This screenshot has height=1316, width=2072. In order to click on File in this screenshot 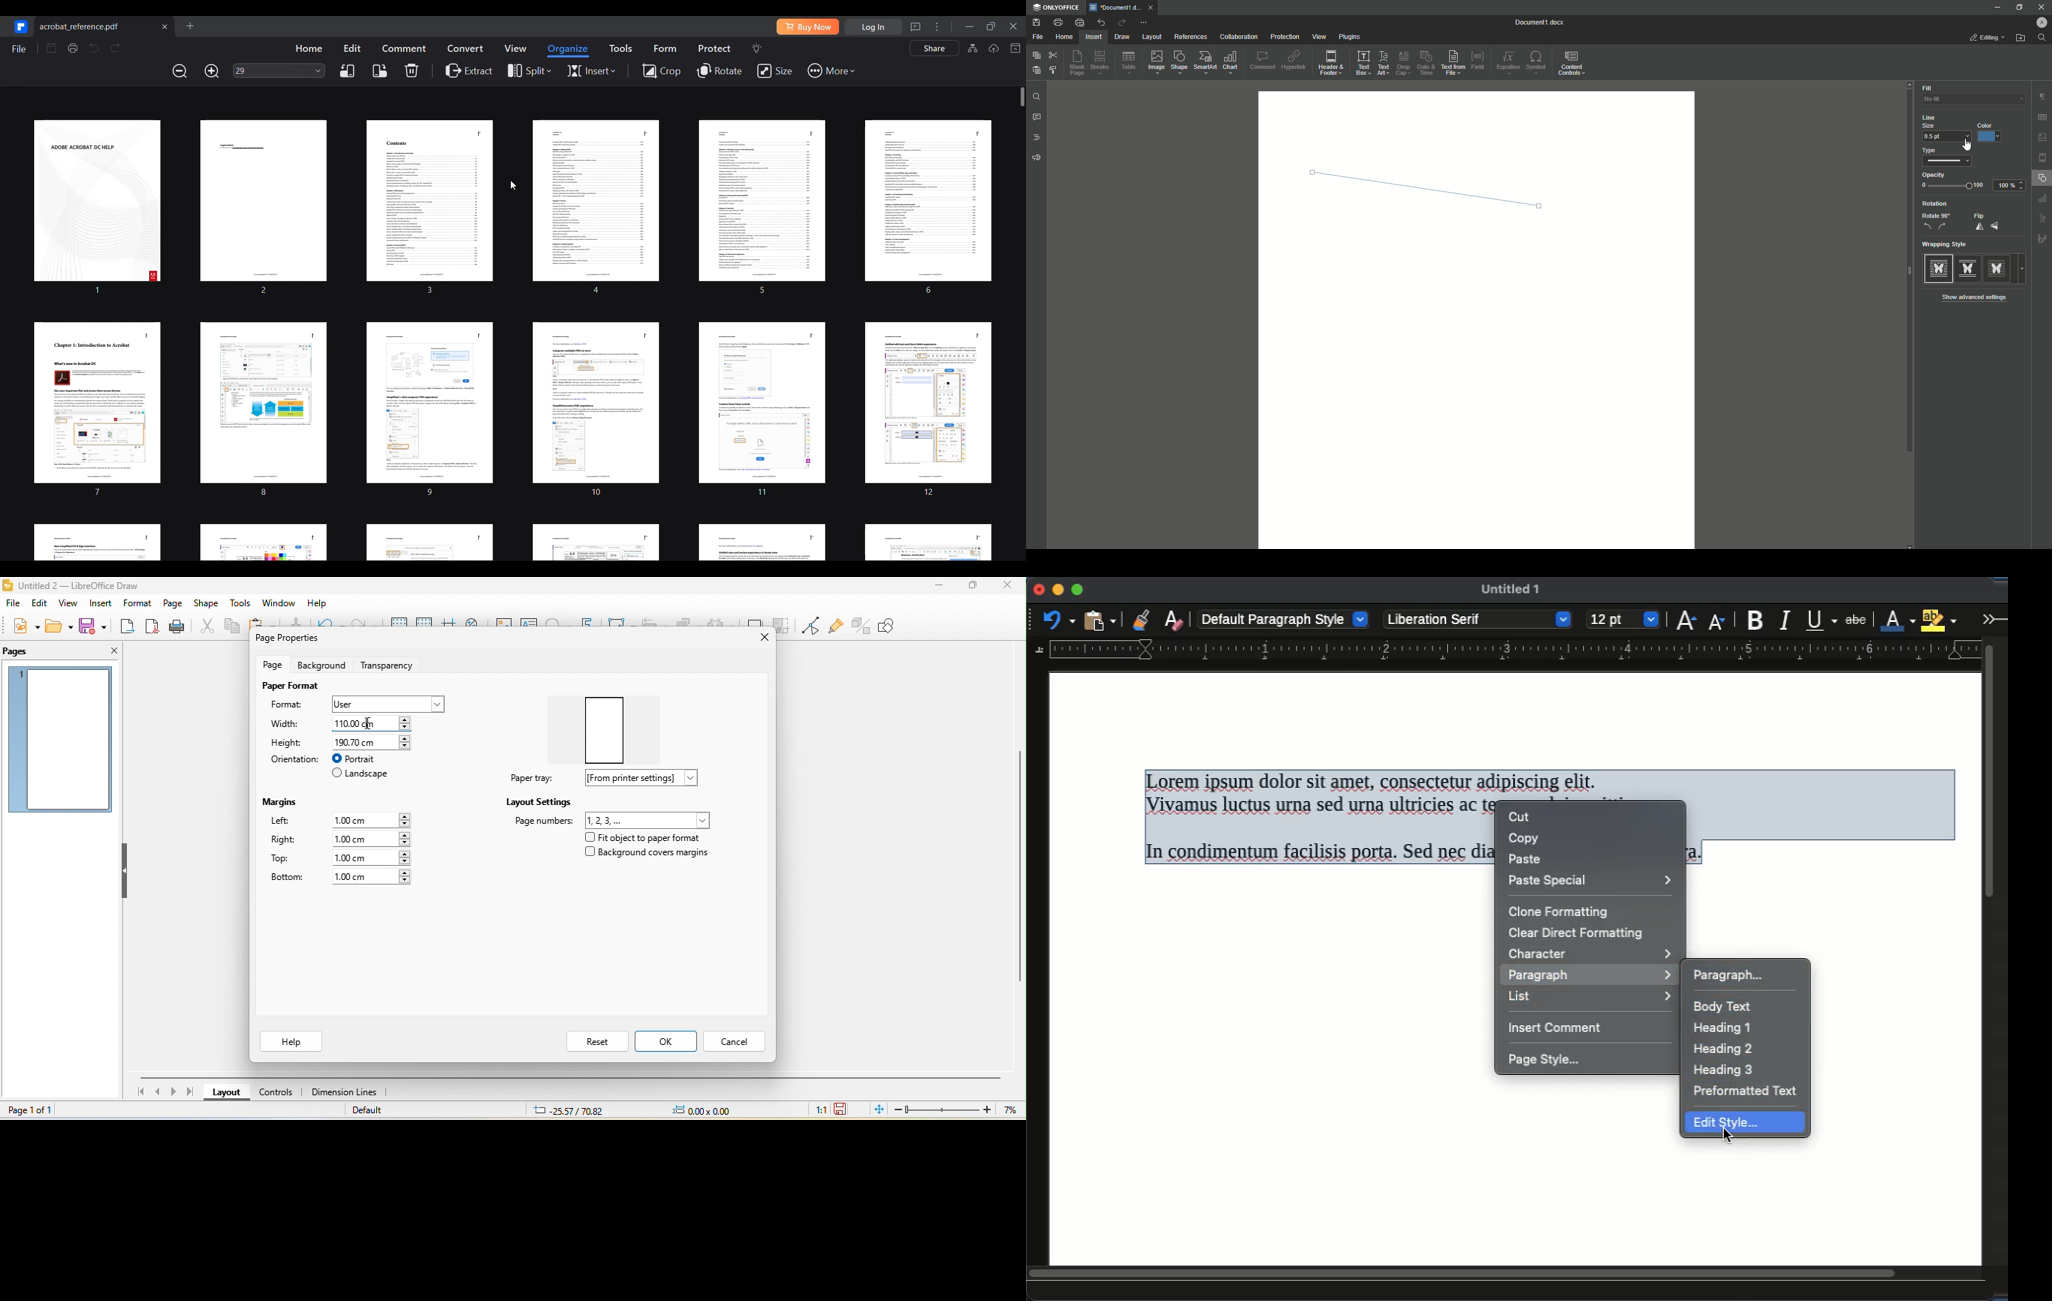, I will do `click(1038, 37)`.